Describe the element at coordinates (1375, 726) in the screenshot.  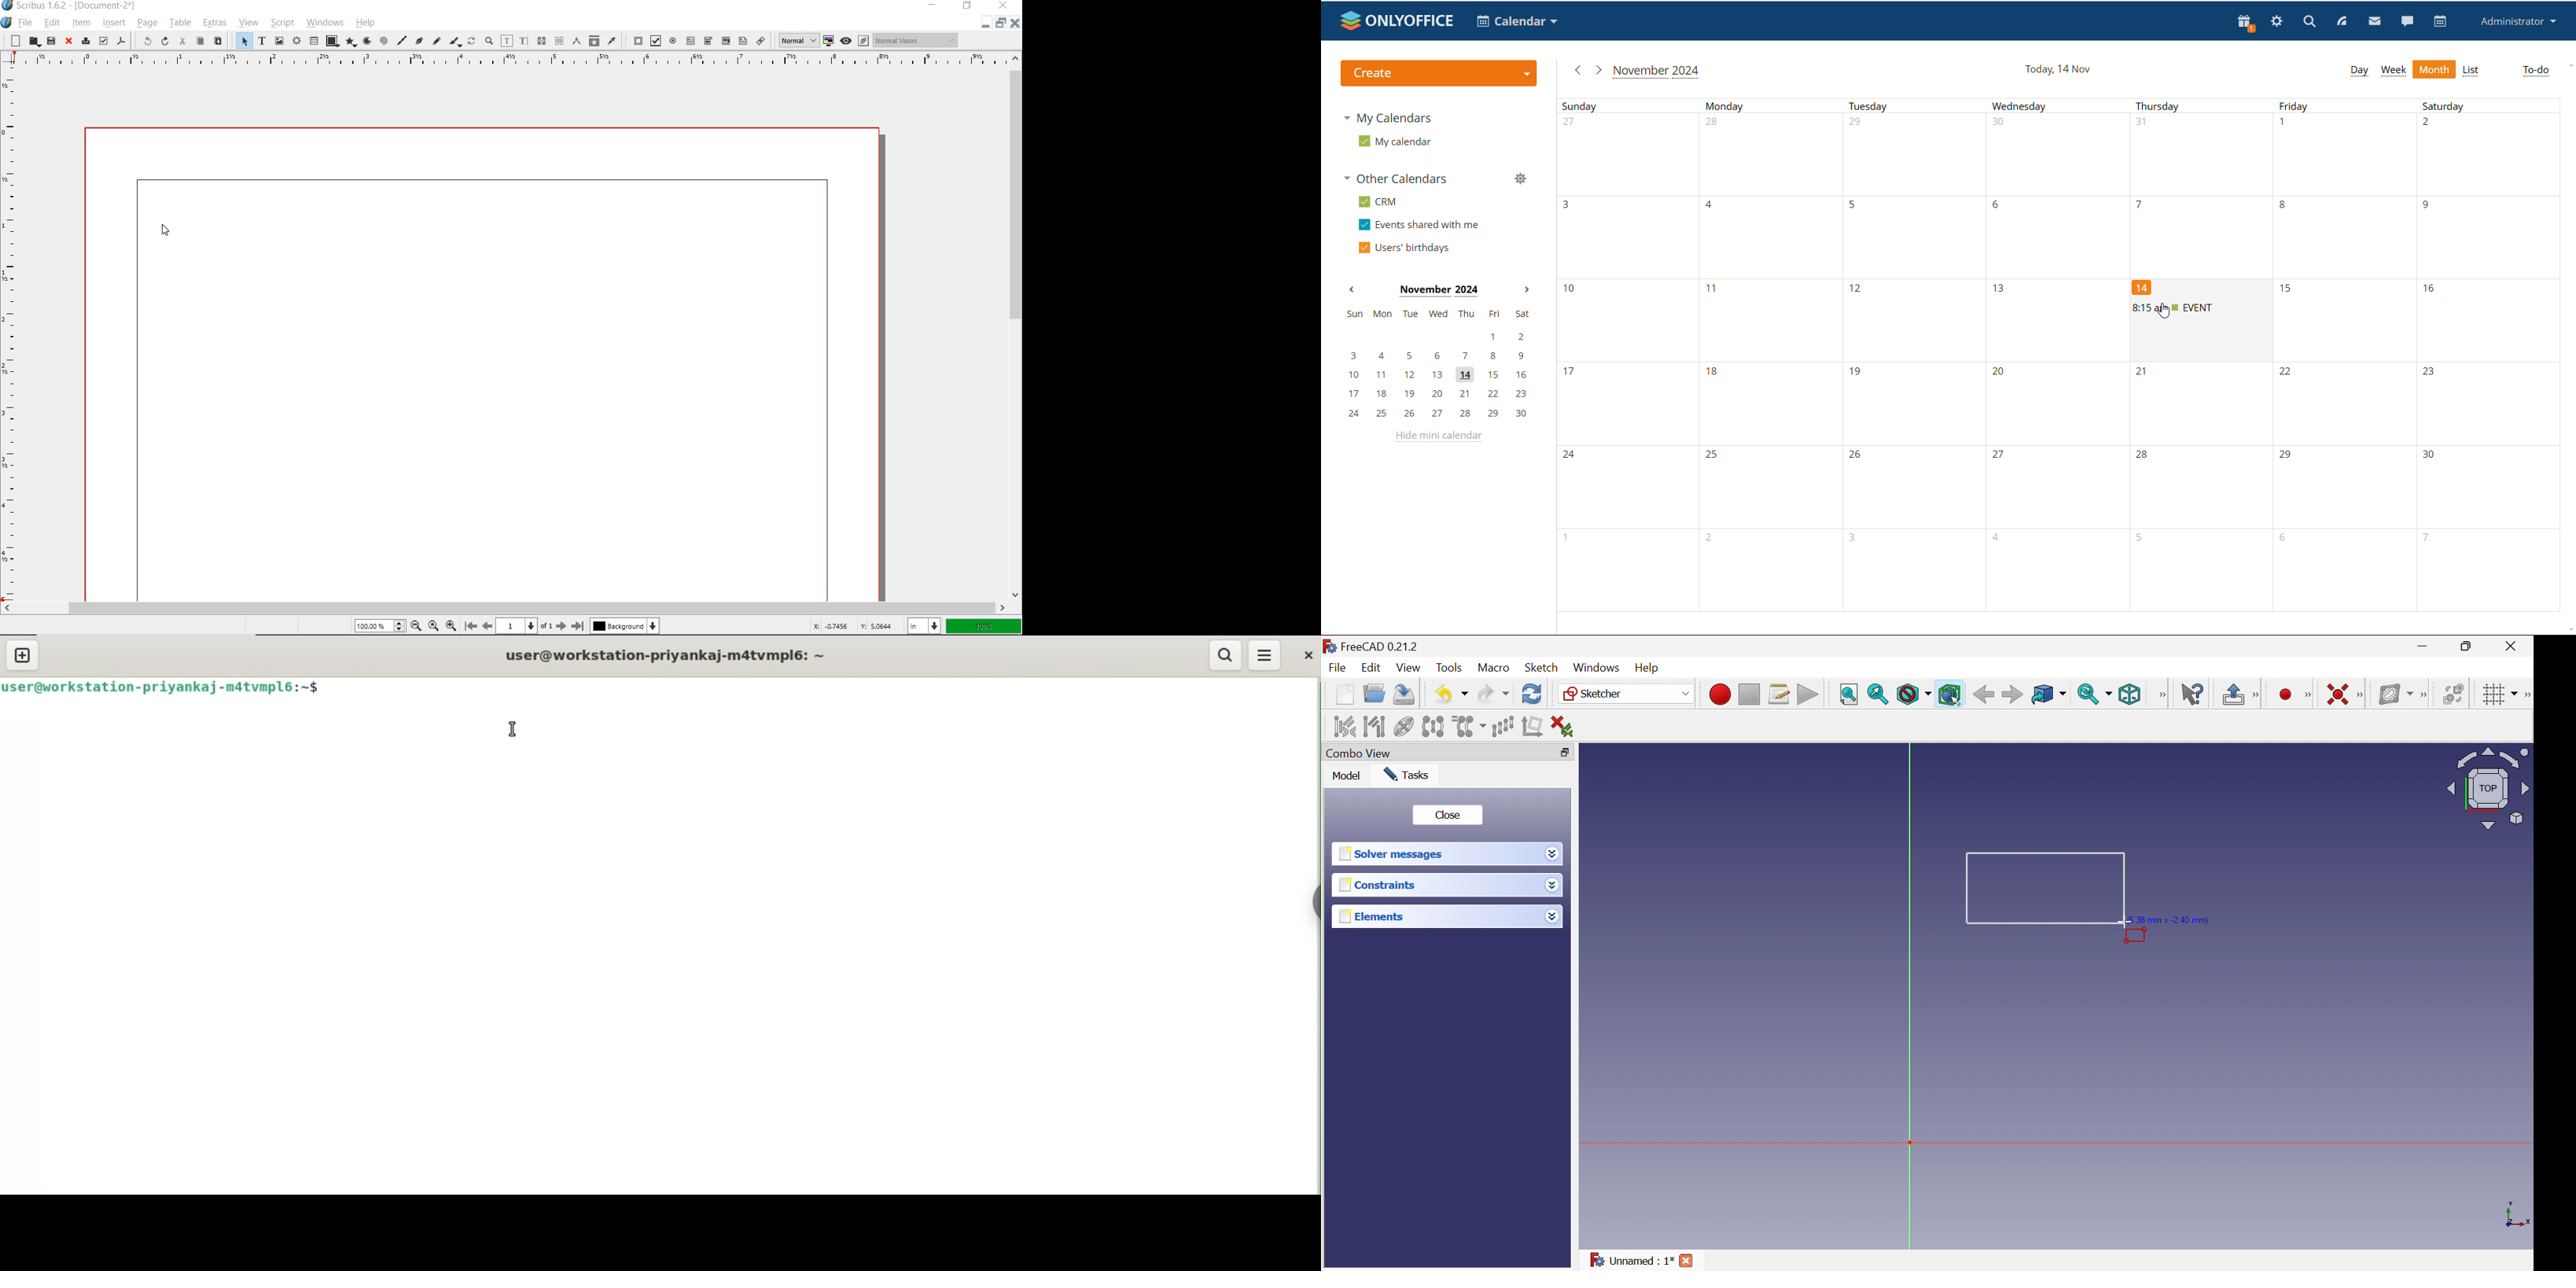
I see `Select associated geometry` at that location.